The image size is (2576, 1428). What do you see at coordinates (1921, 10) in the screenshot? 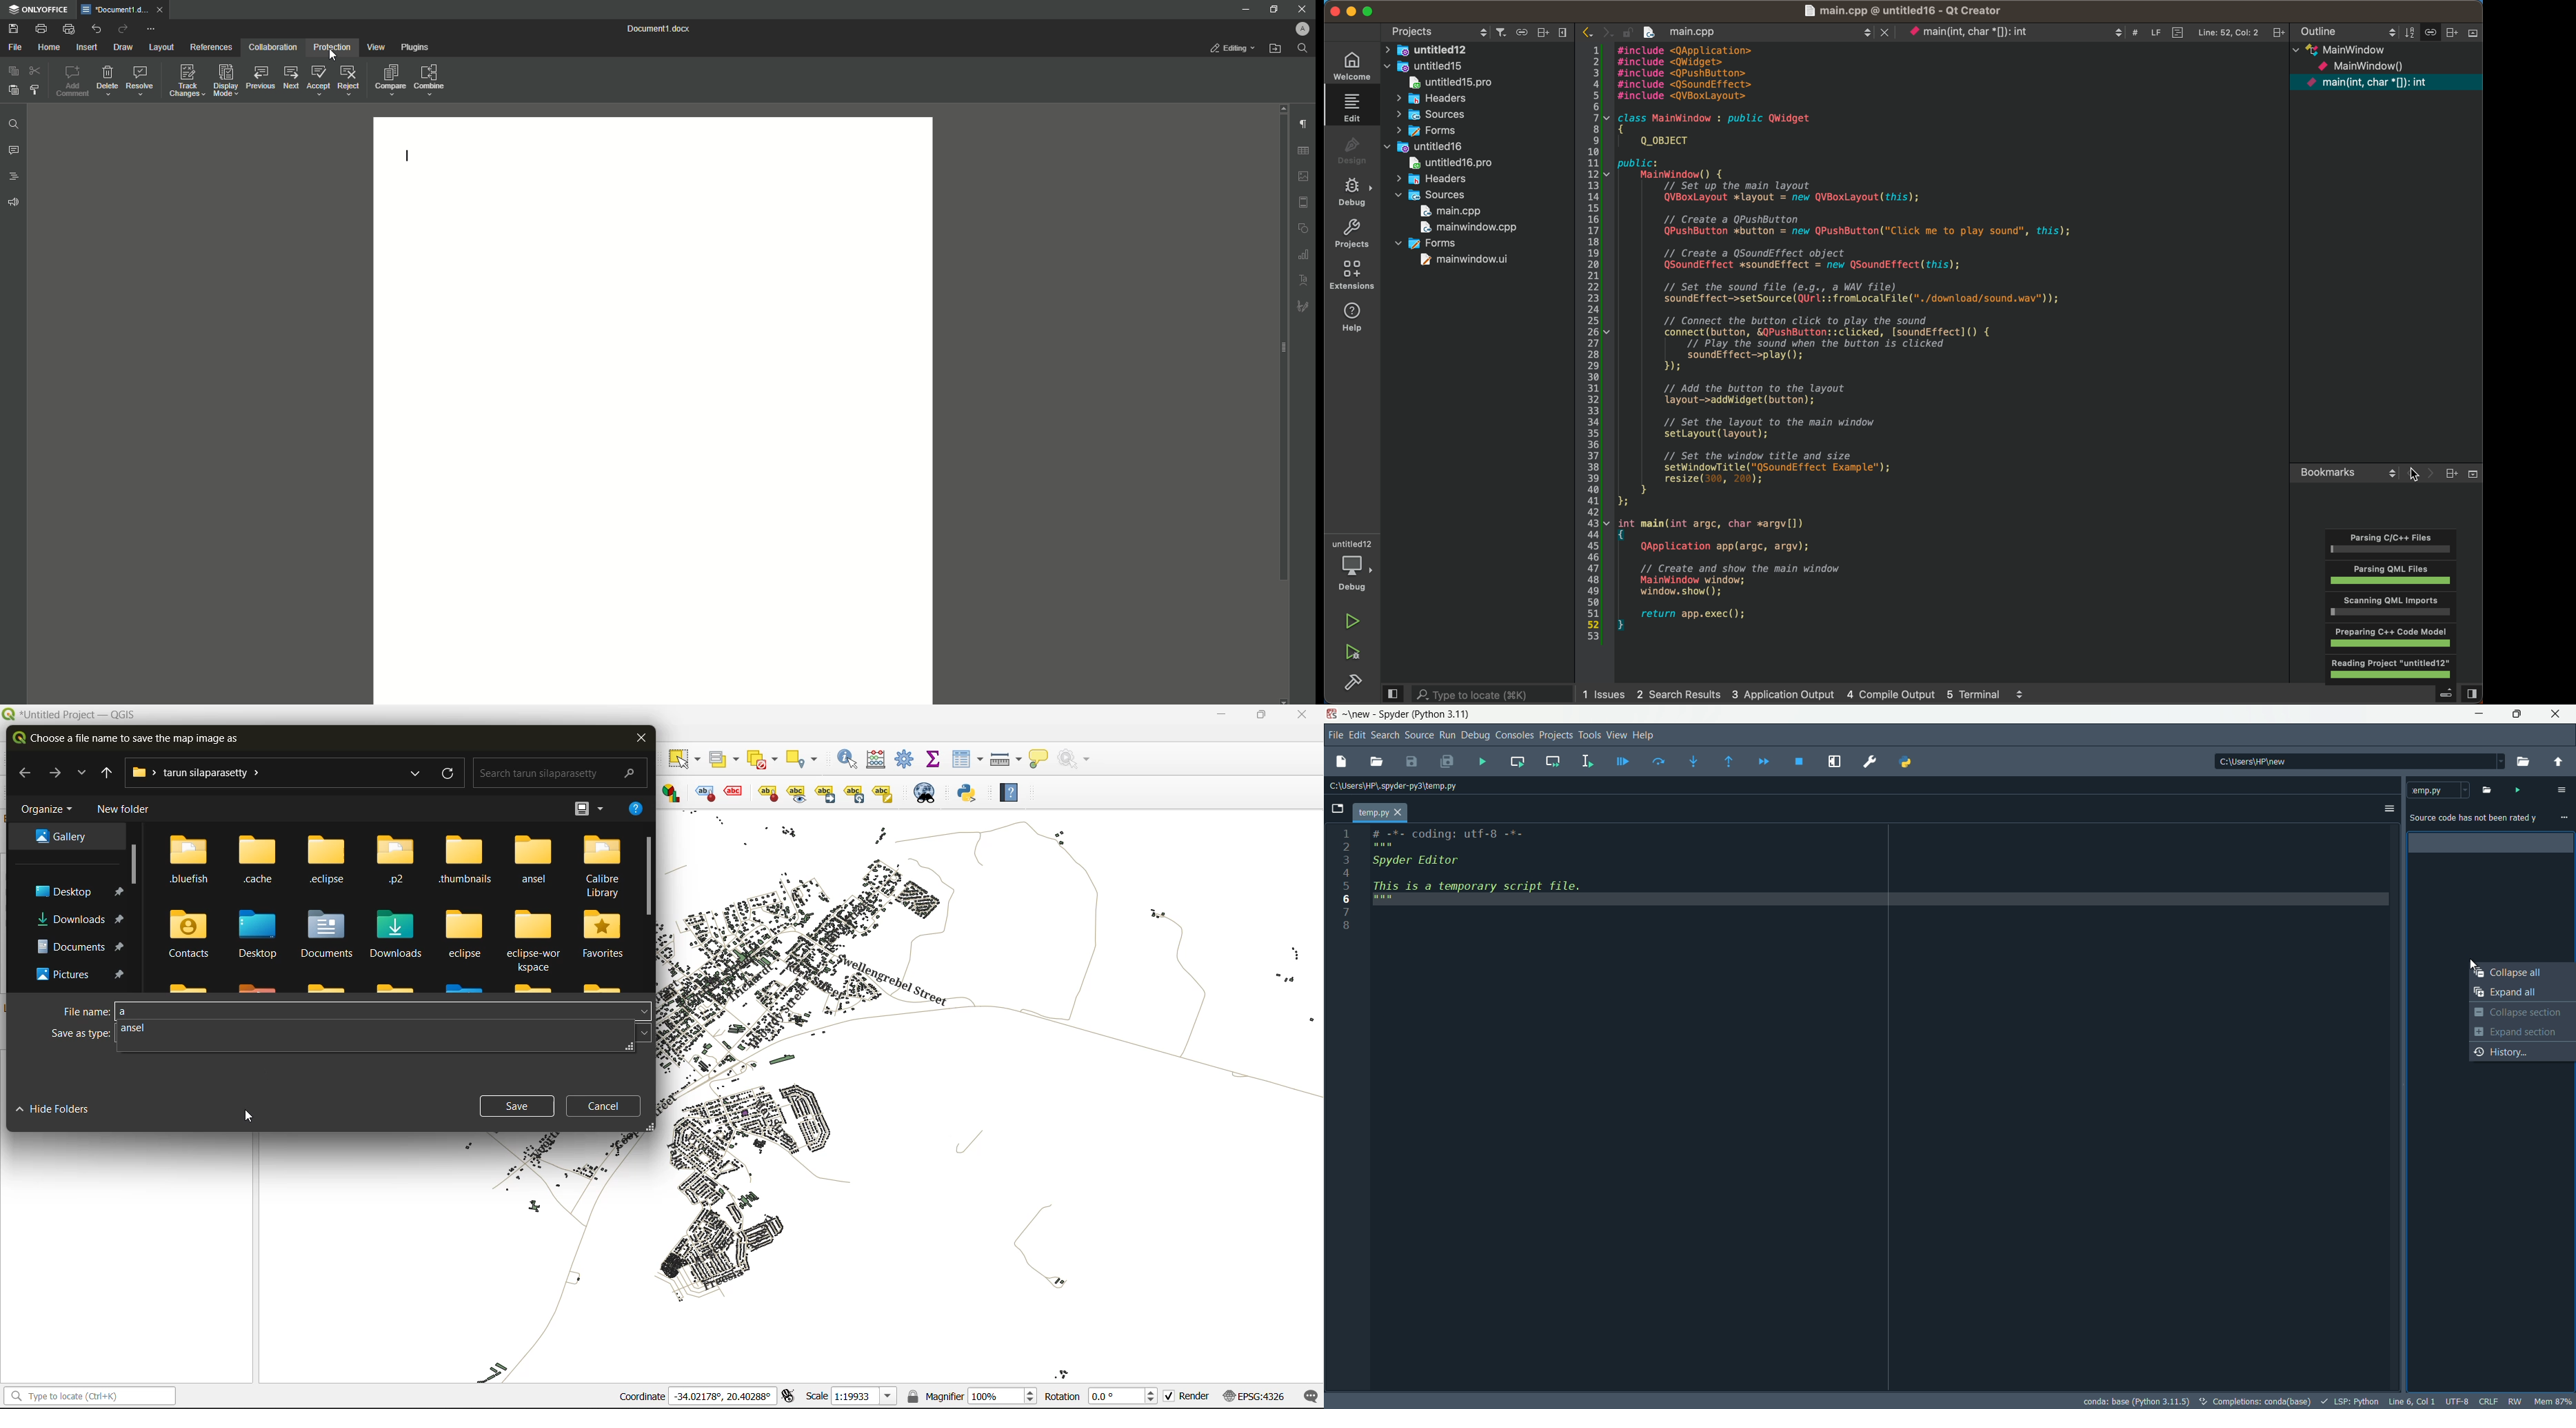
I see `file name` at bounding box center [1921, 10].